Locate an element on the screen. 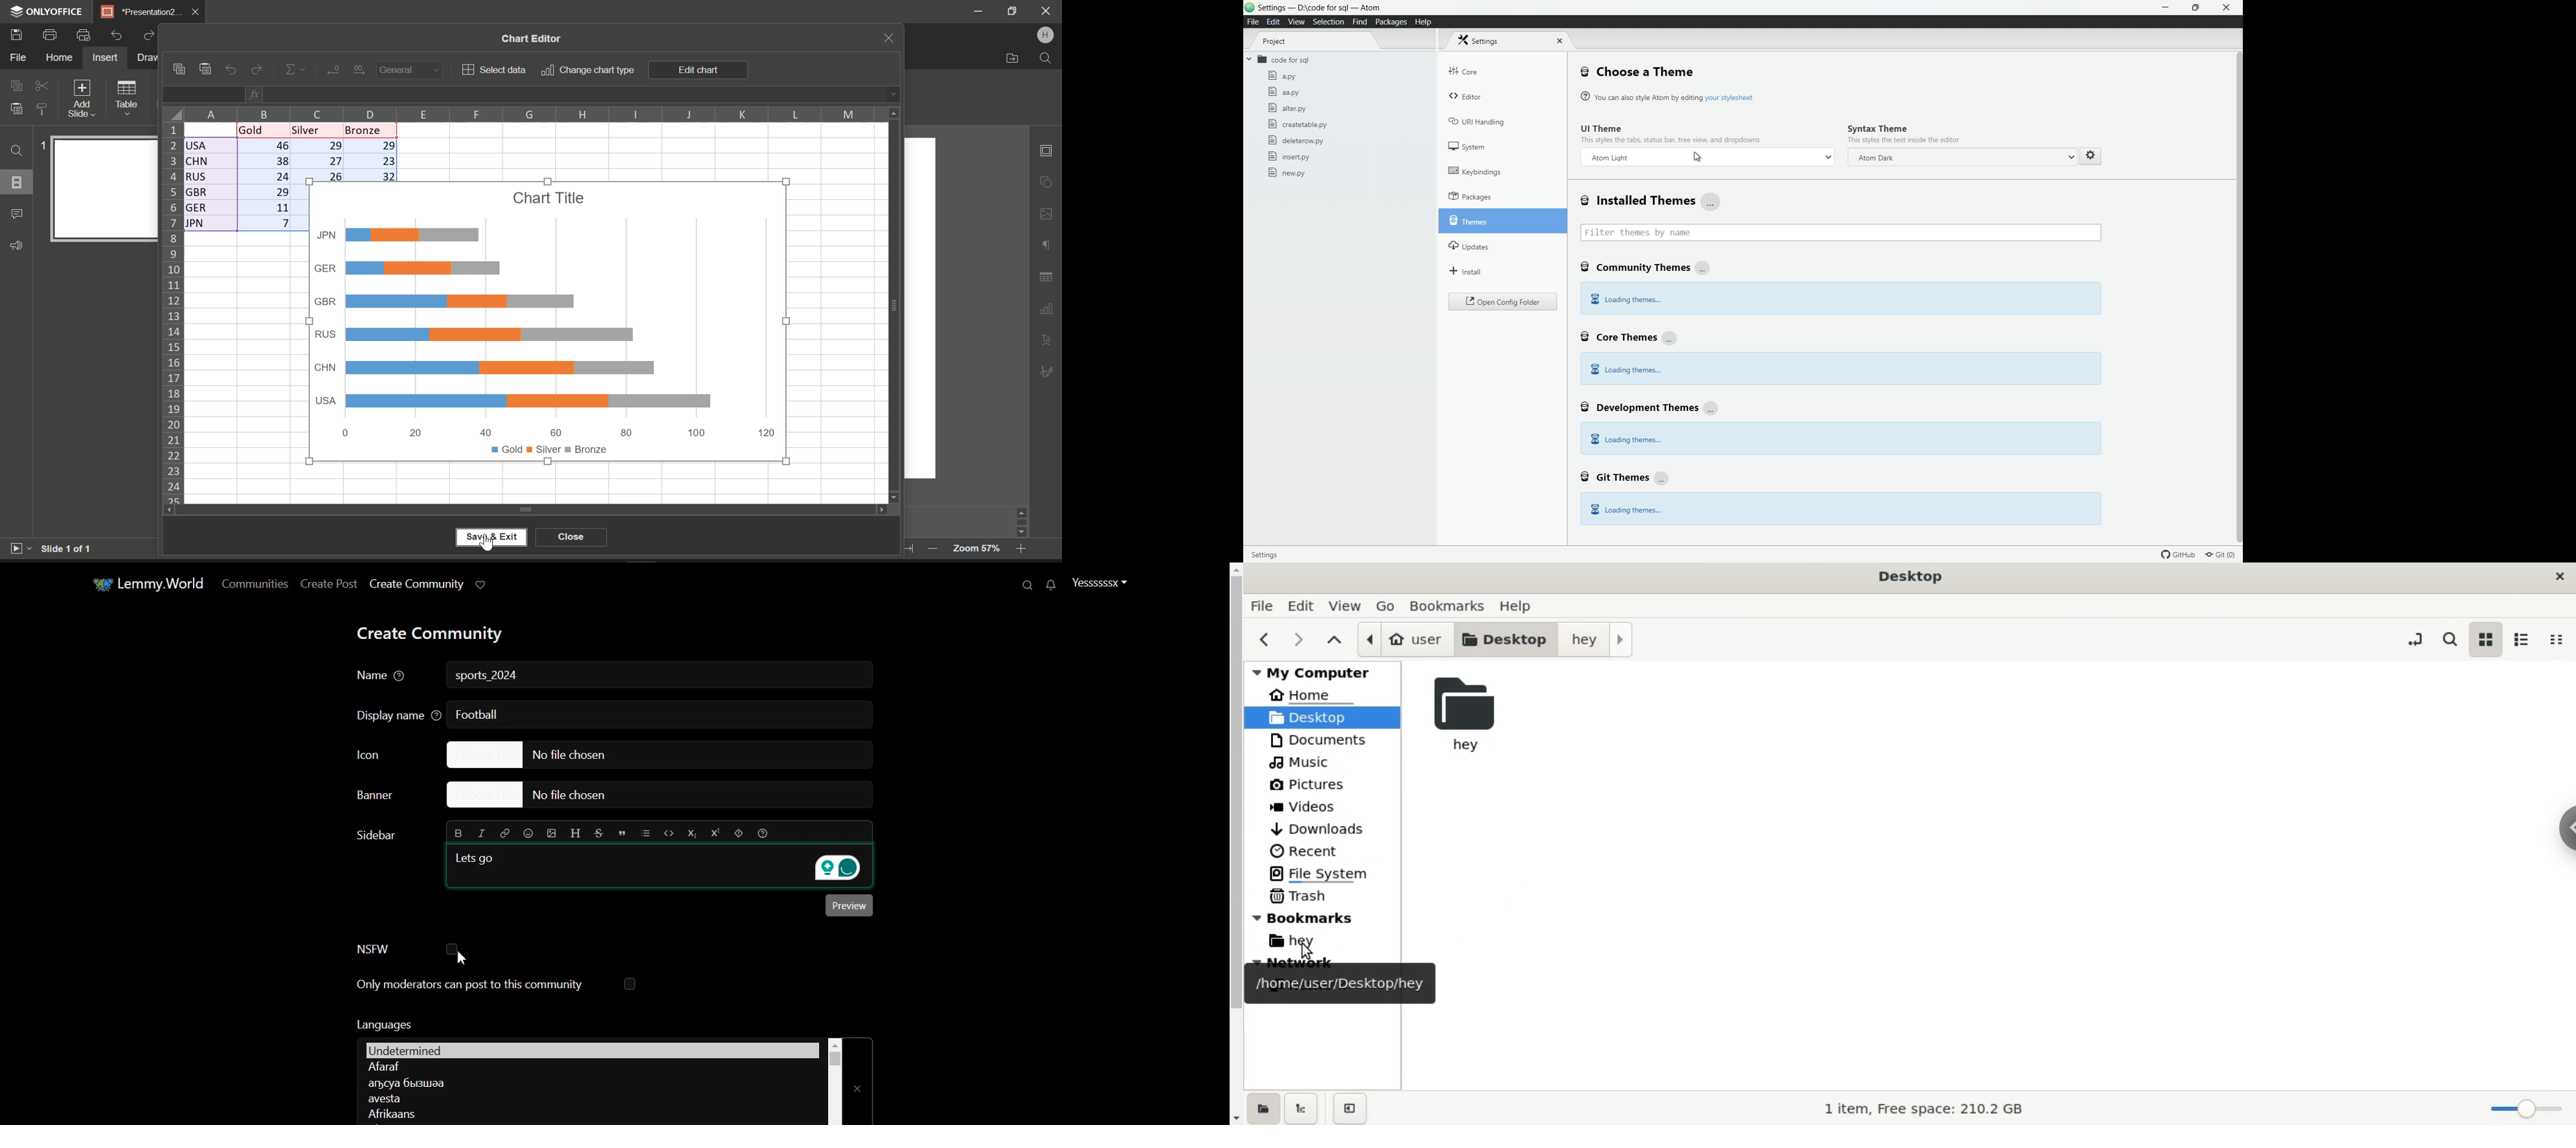 The image size is (2576, 1148). new.py file is located at coordinates (1287, 172).